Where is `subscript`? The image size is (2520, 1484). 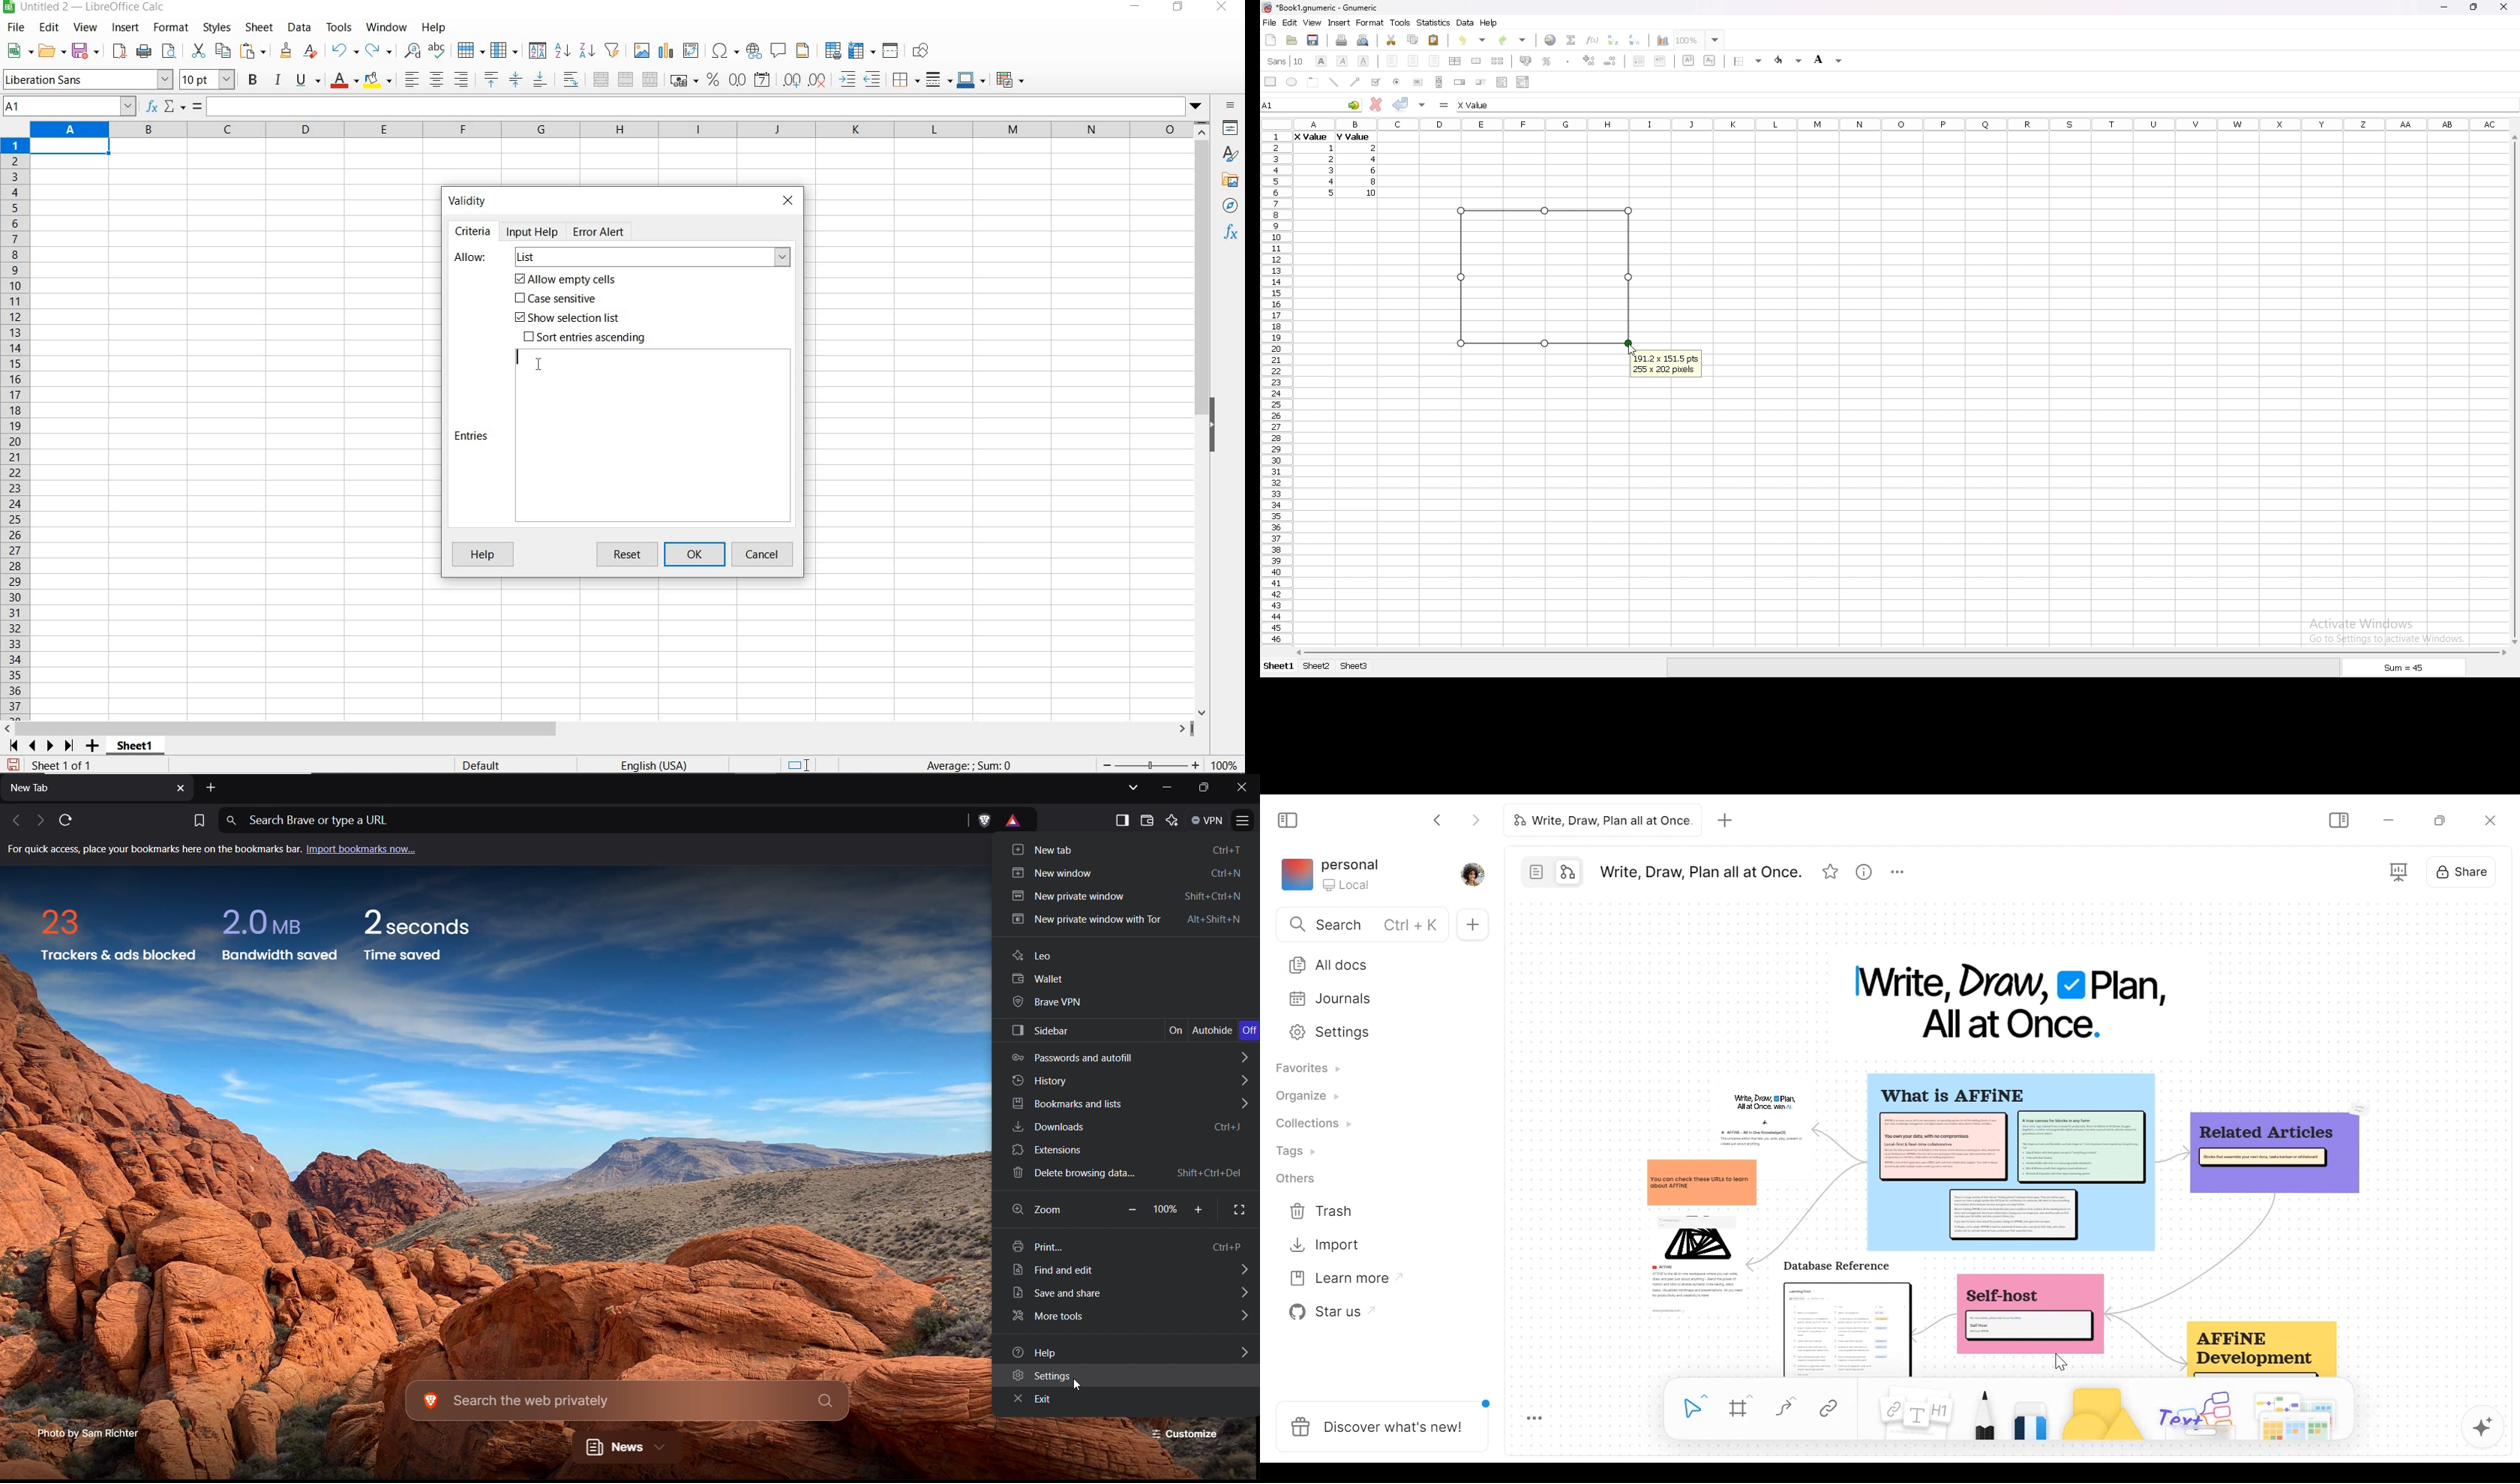 subscript is located at coordinates (1710, 60).